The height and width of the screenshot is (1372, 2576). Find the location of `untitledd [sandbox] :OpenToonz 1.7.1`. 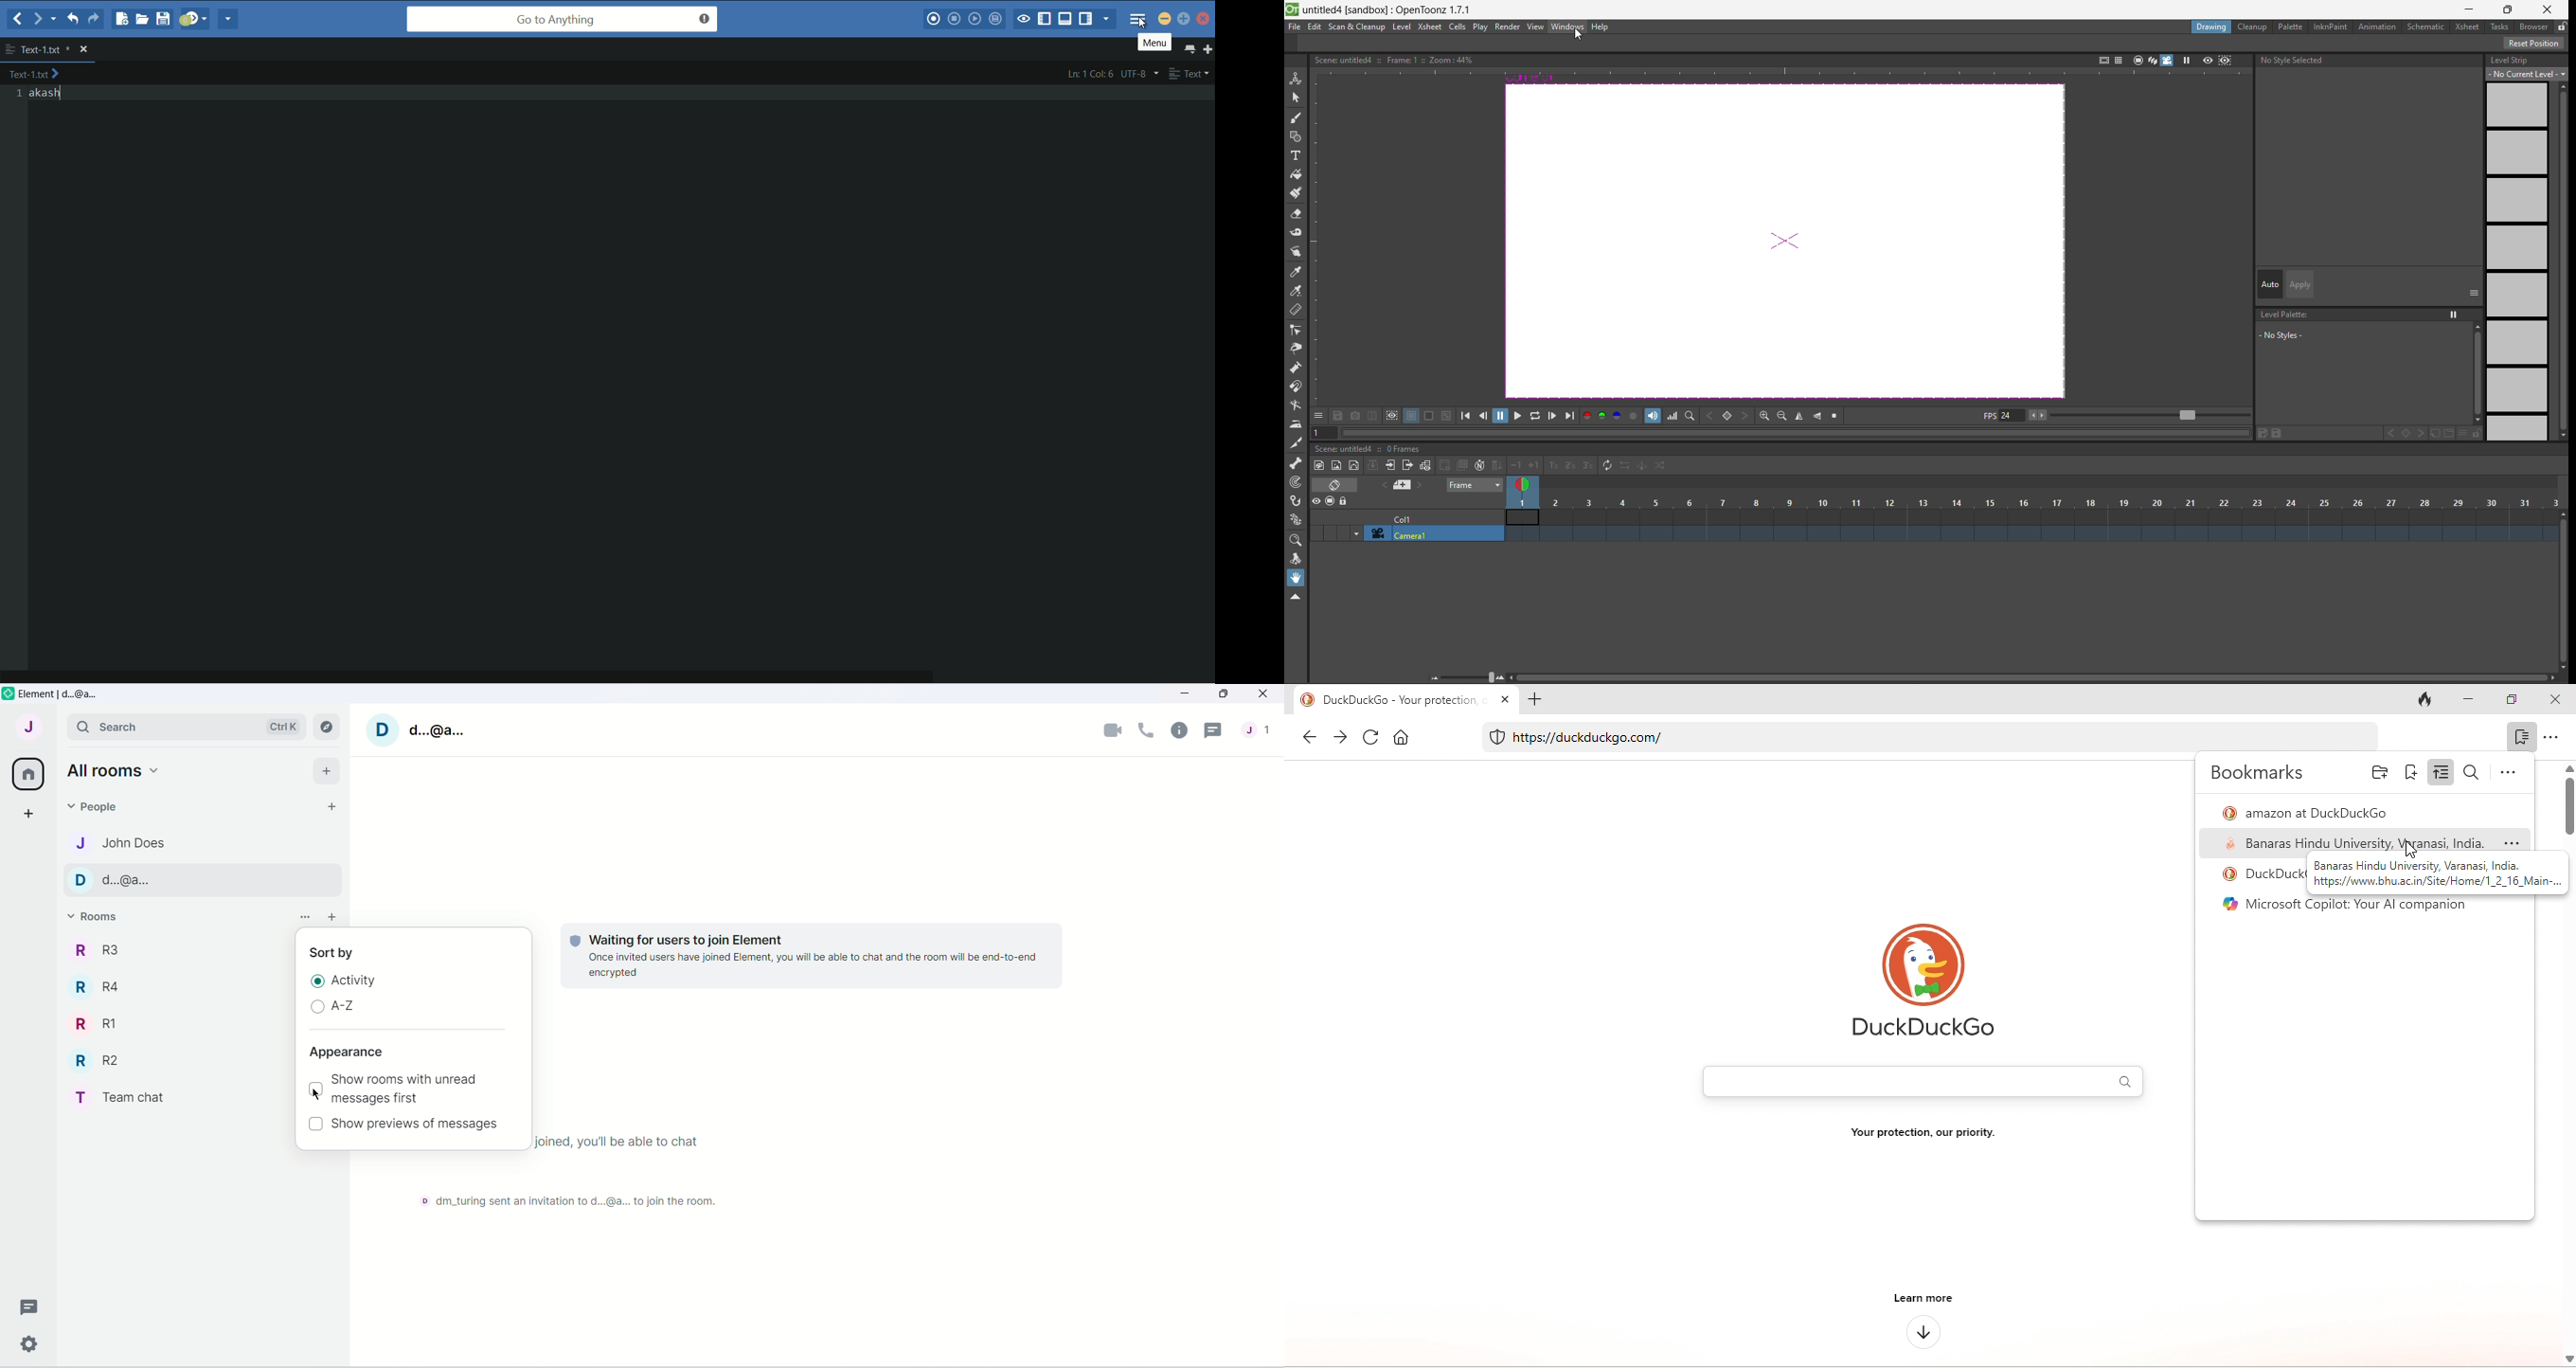

untitledd [sandbox] :OpenToonz 1.7.1 is located at coordinates (1389, 9).